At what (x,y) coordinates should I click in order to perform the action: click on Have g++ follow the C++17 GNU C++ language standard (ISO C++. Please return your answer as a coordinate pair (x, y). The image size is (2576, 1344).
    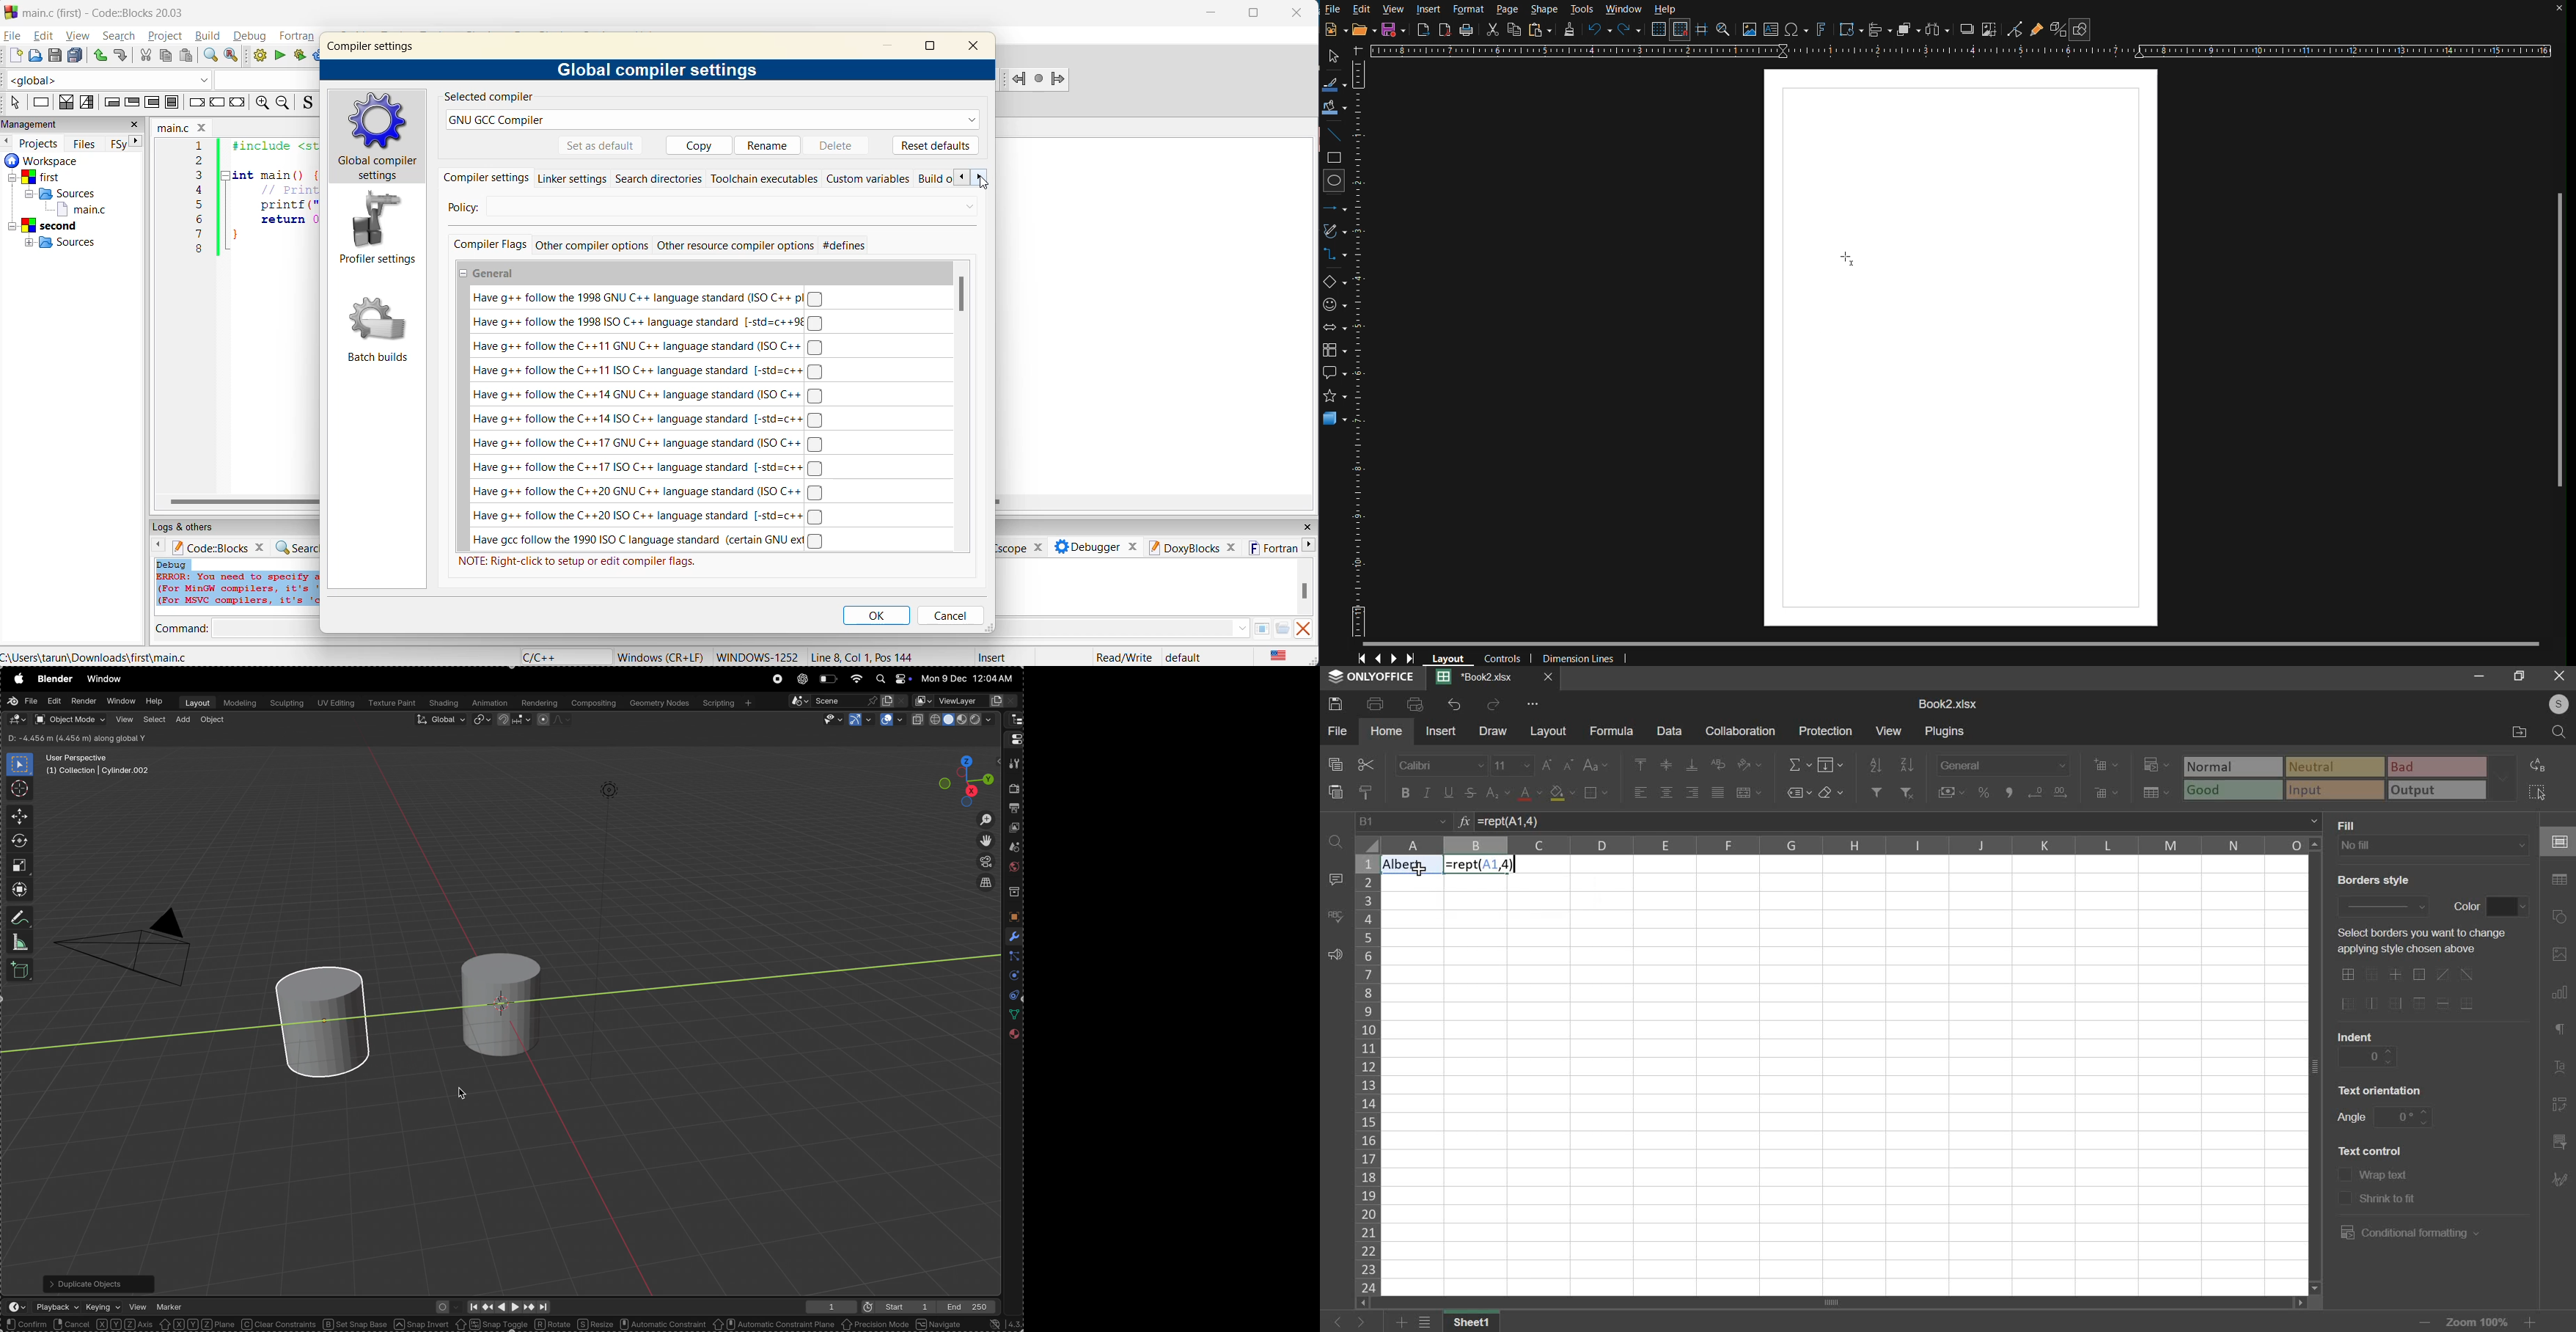
    Looking at the image, I should click on (649, 442).